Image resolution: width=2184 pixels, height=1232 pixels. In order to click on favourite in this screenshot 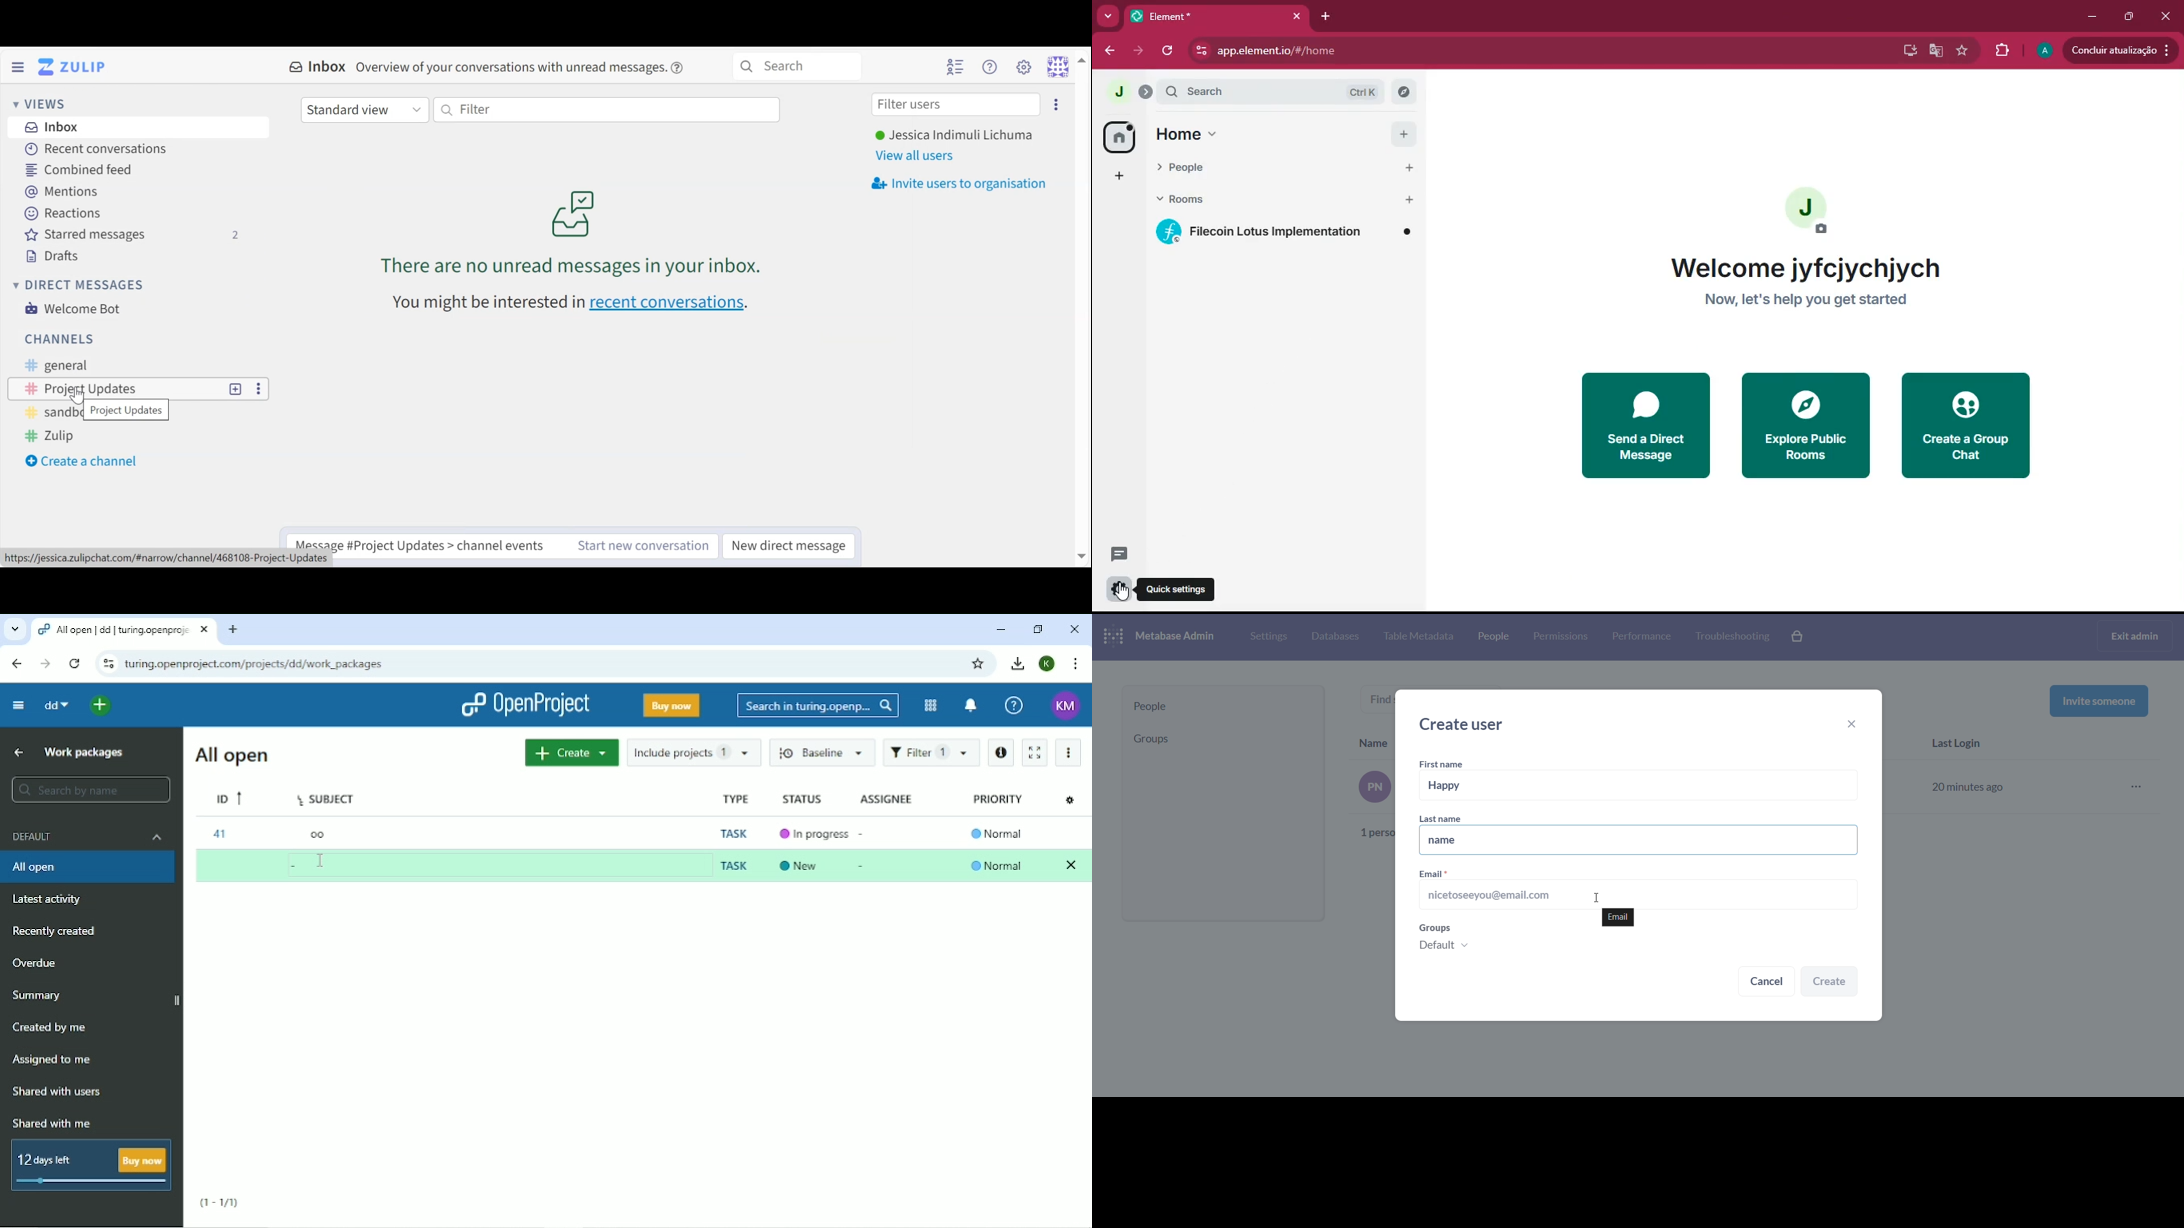, I will do `click(1963, 50)`.